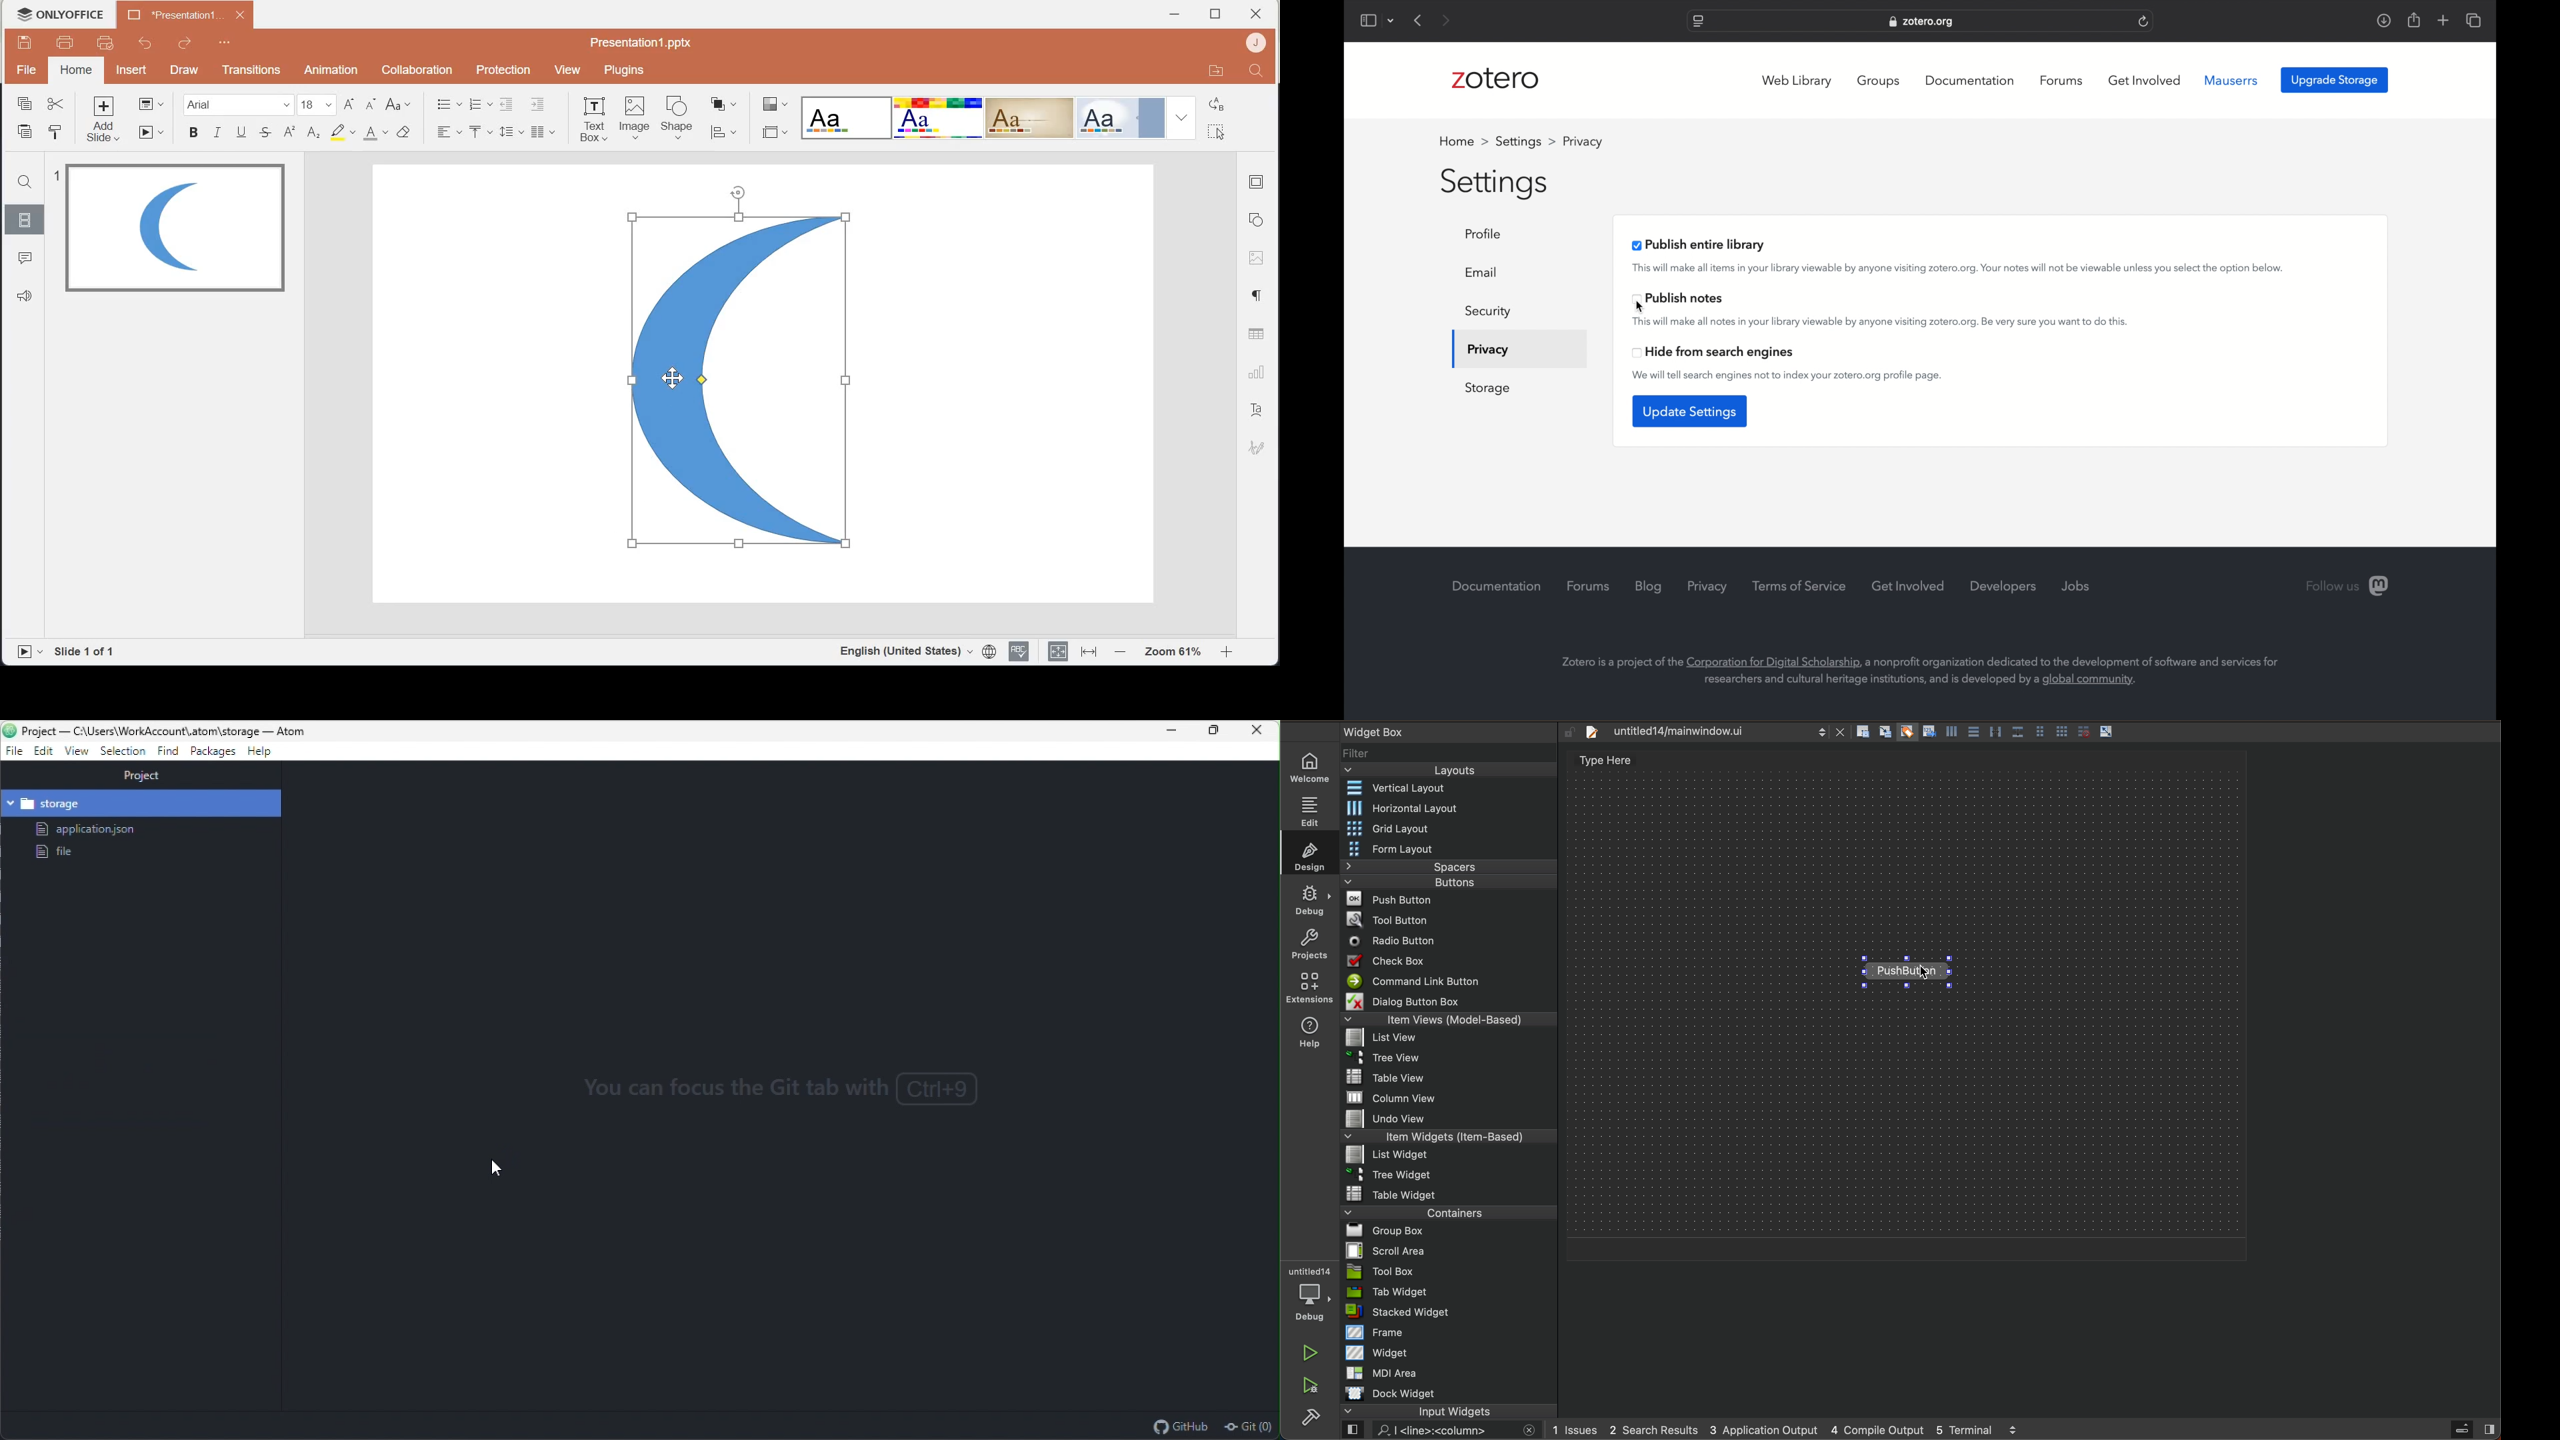 This screenshot has width=2576, height=1456. I want to click on home, so click(75, 71).